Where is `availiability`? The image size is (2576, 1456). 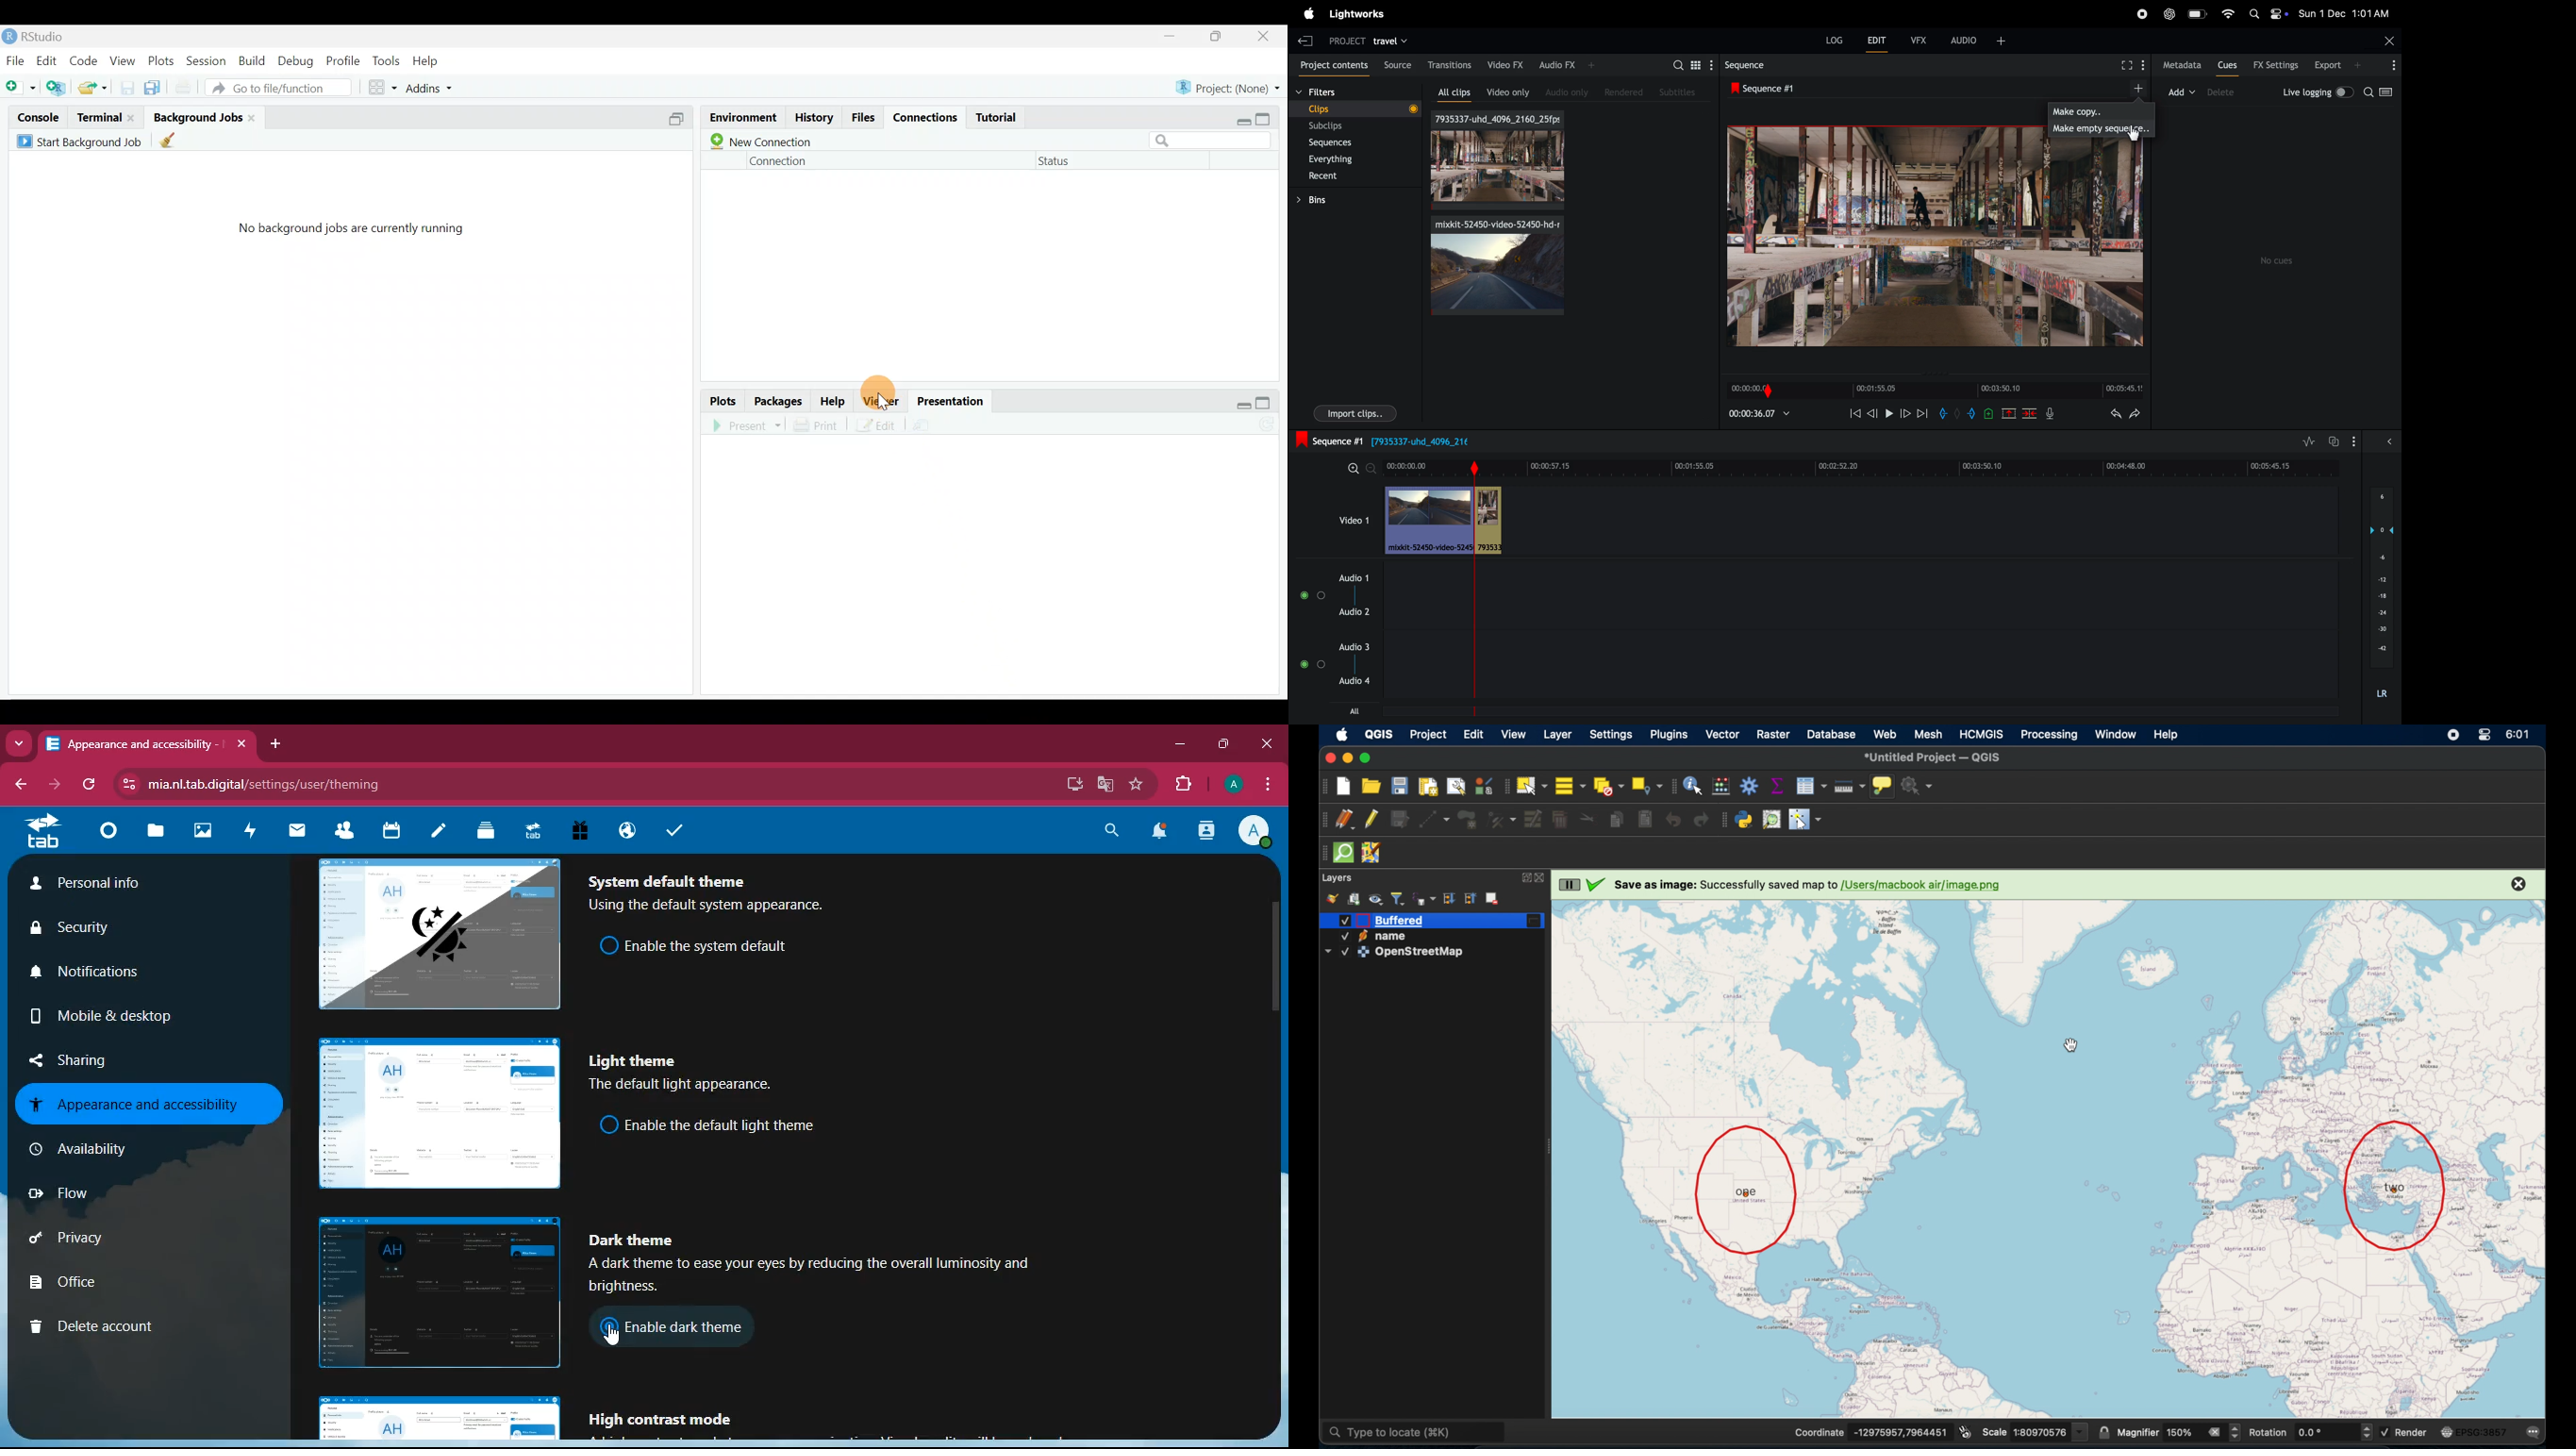
availiability is located at coordinates (124, 1149).